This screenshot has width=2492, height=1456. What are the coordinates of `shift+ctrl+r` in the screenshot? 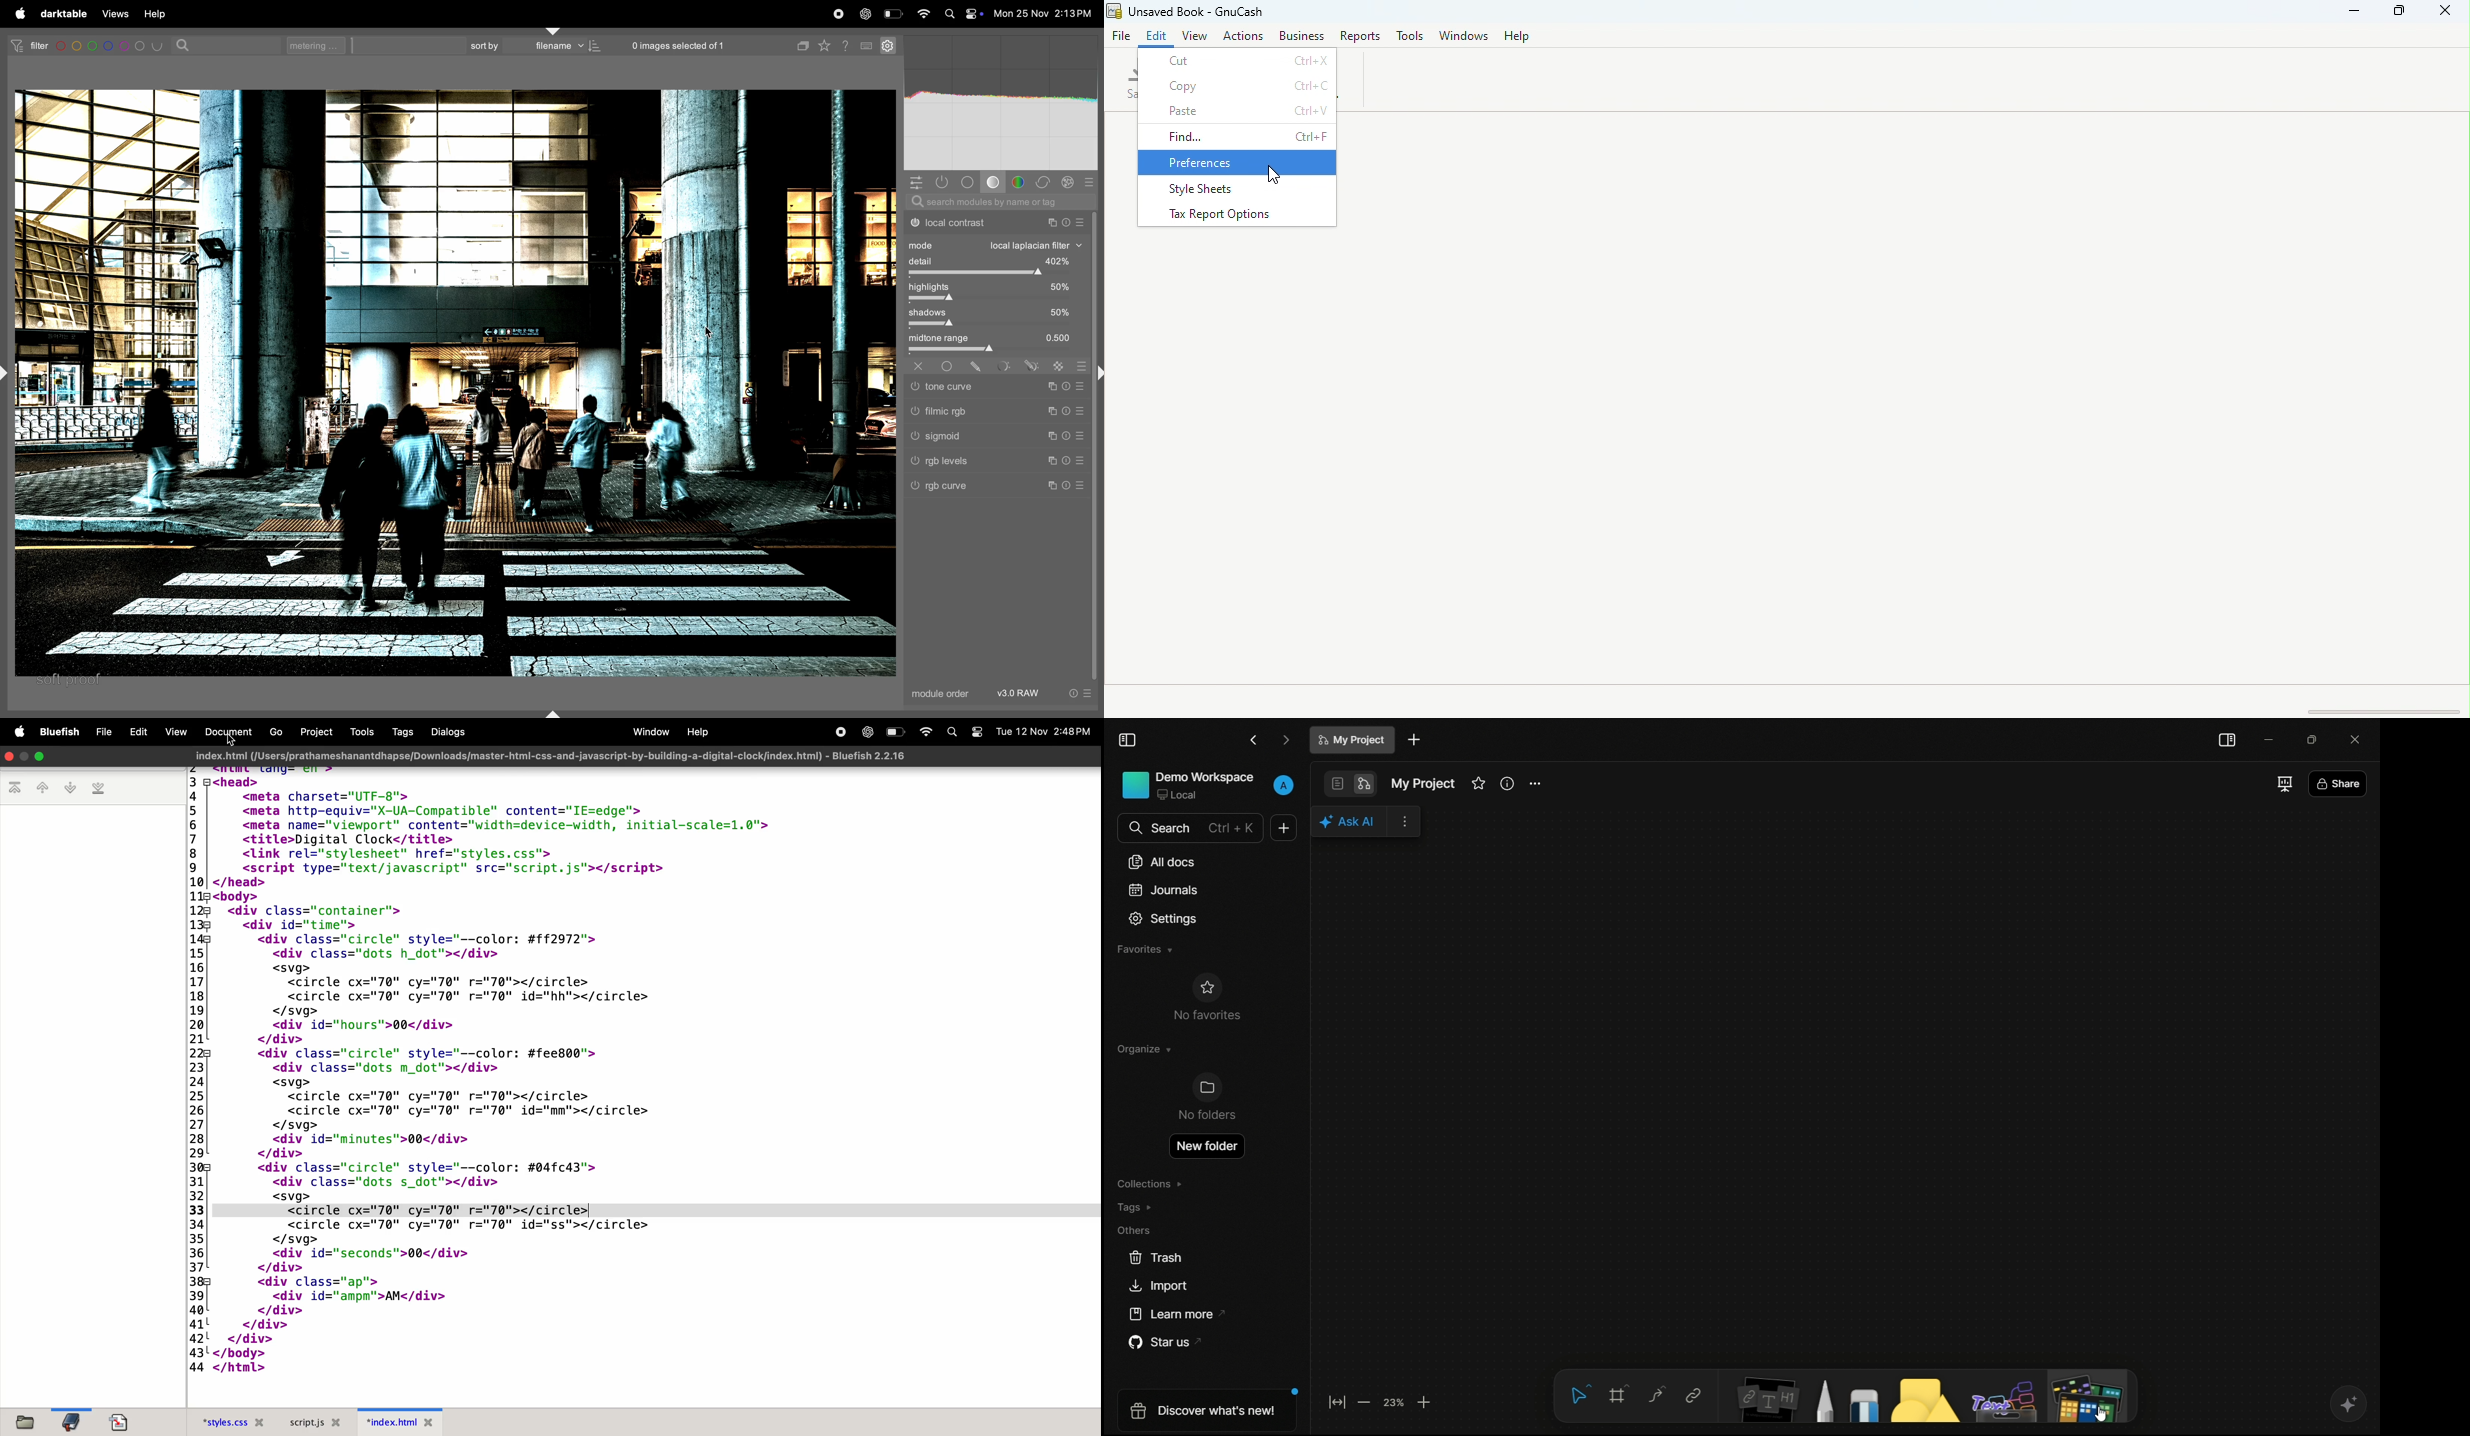 It's located at (1097, 376).